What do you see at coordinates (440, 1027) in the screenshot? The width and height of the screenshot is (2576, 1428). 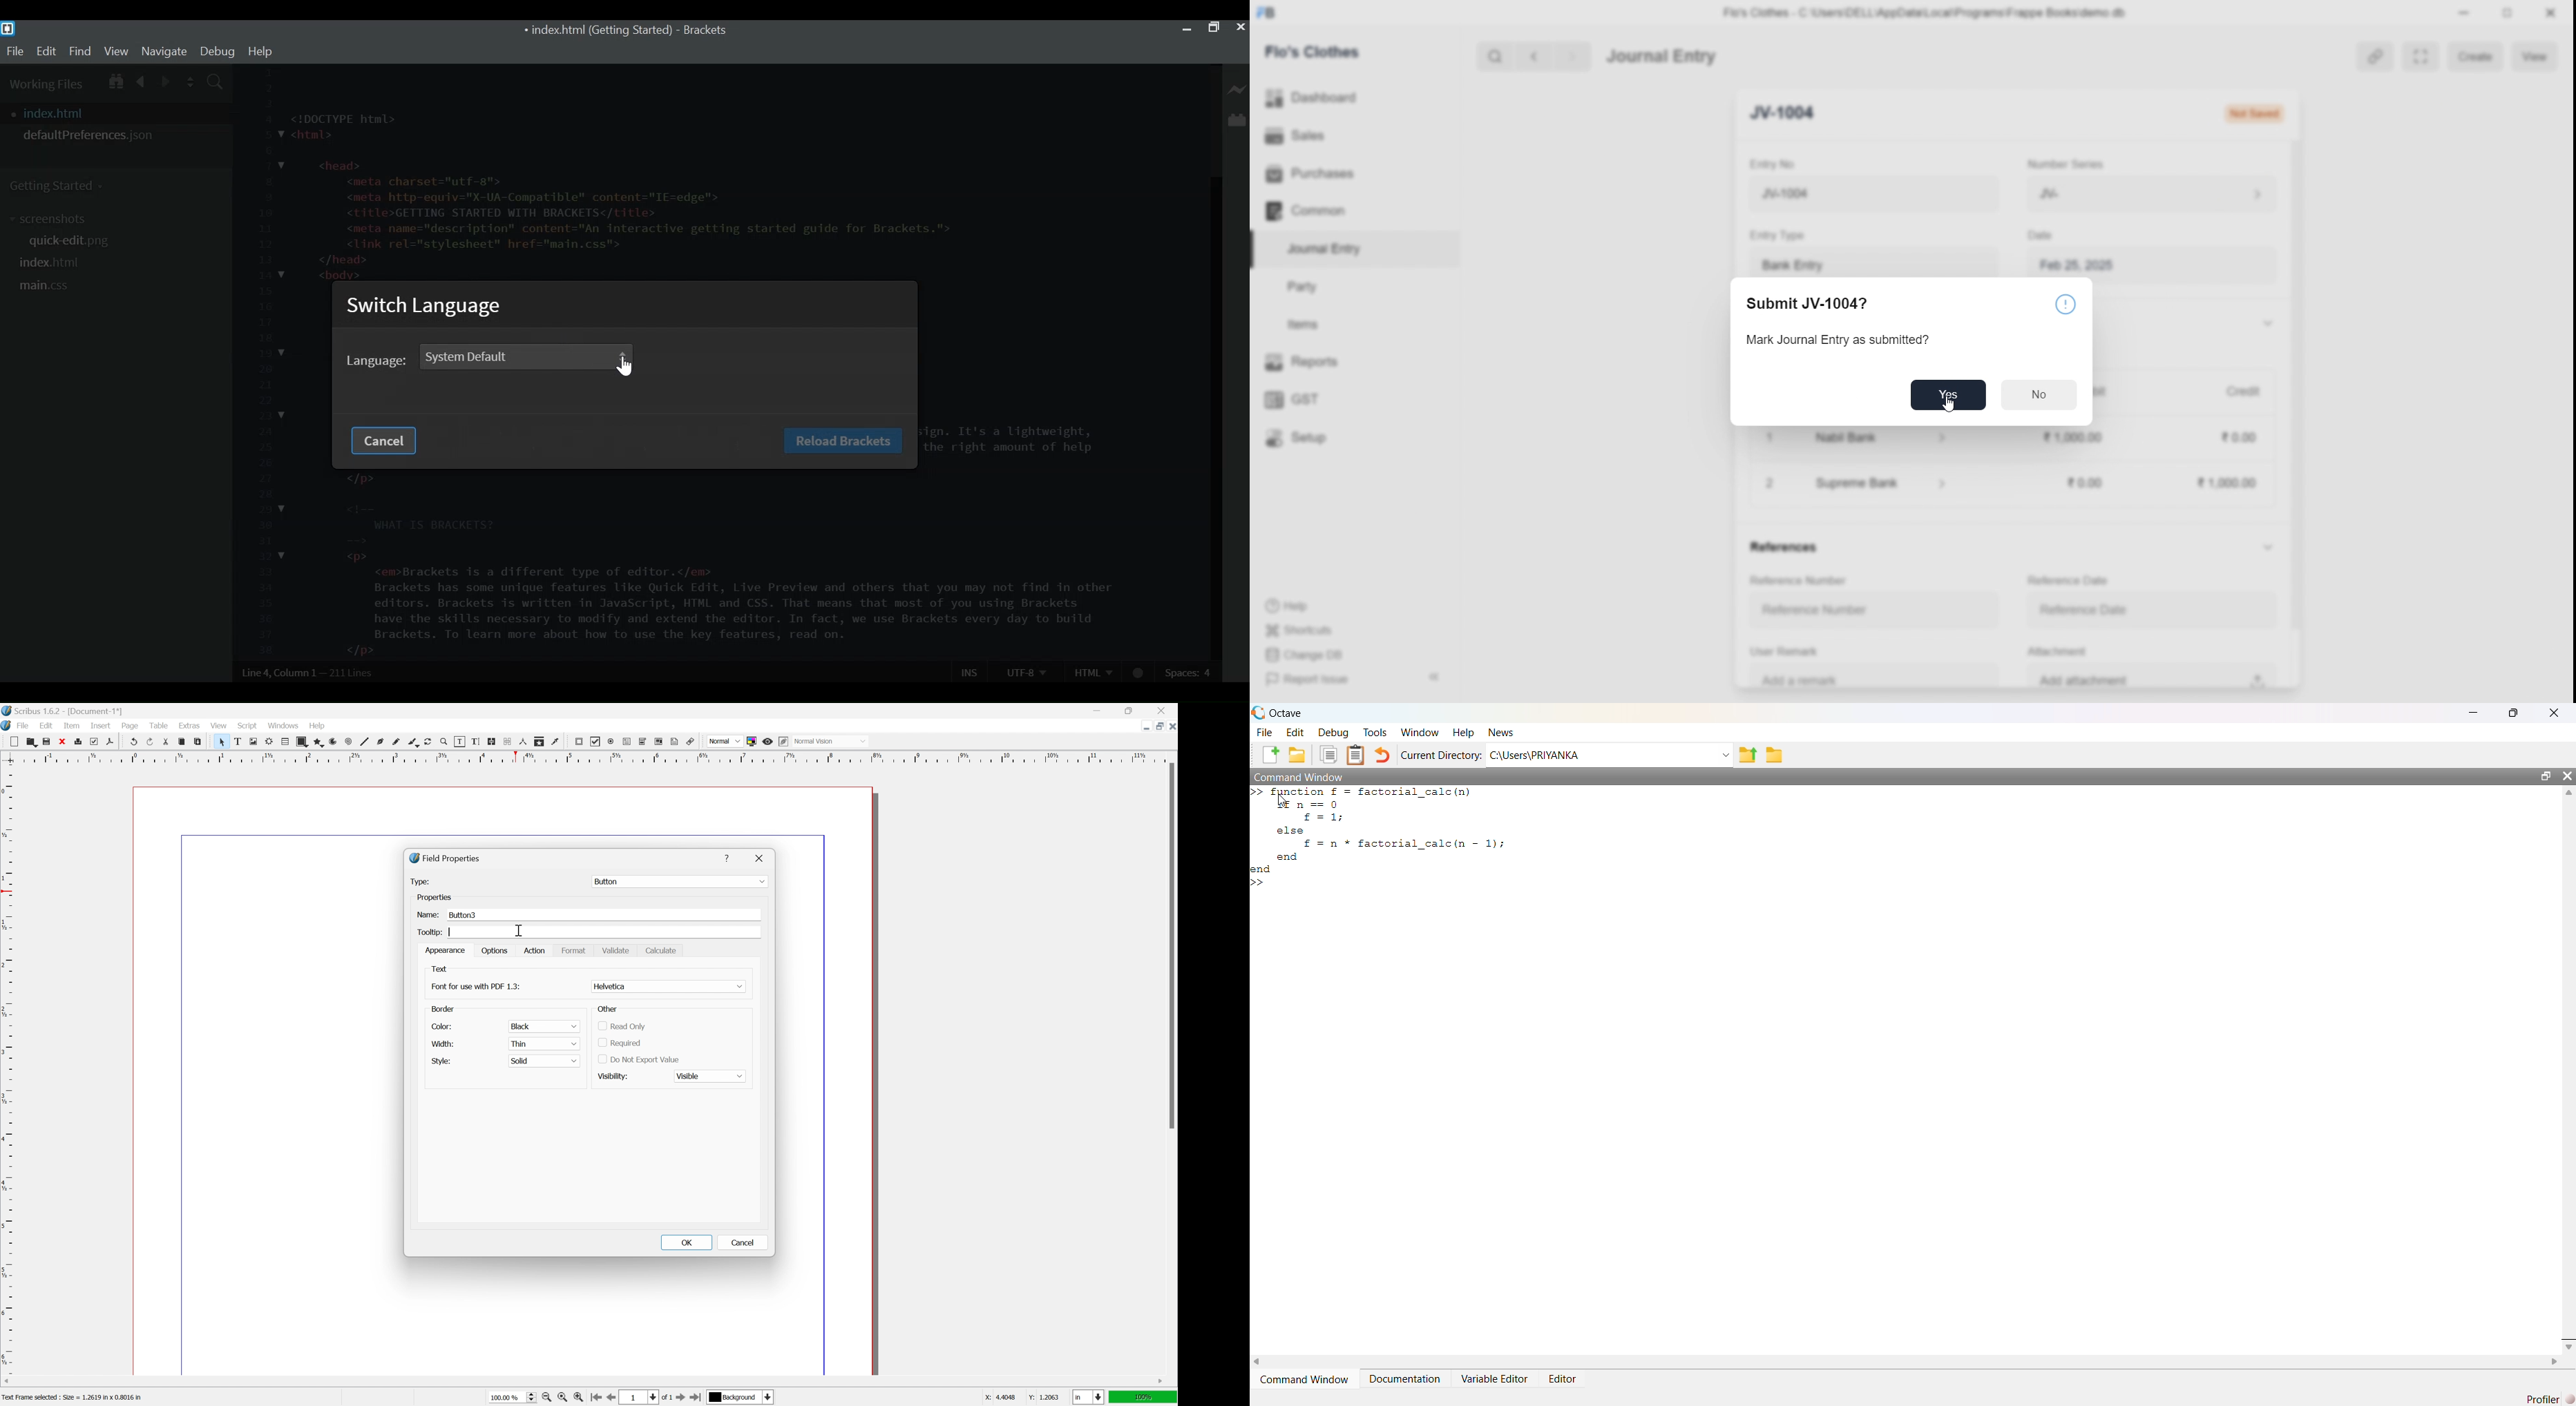 I see `color:` at bounding box center [440, 1027].